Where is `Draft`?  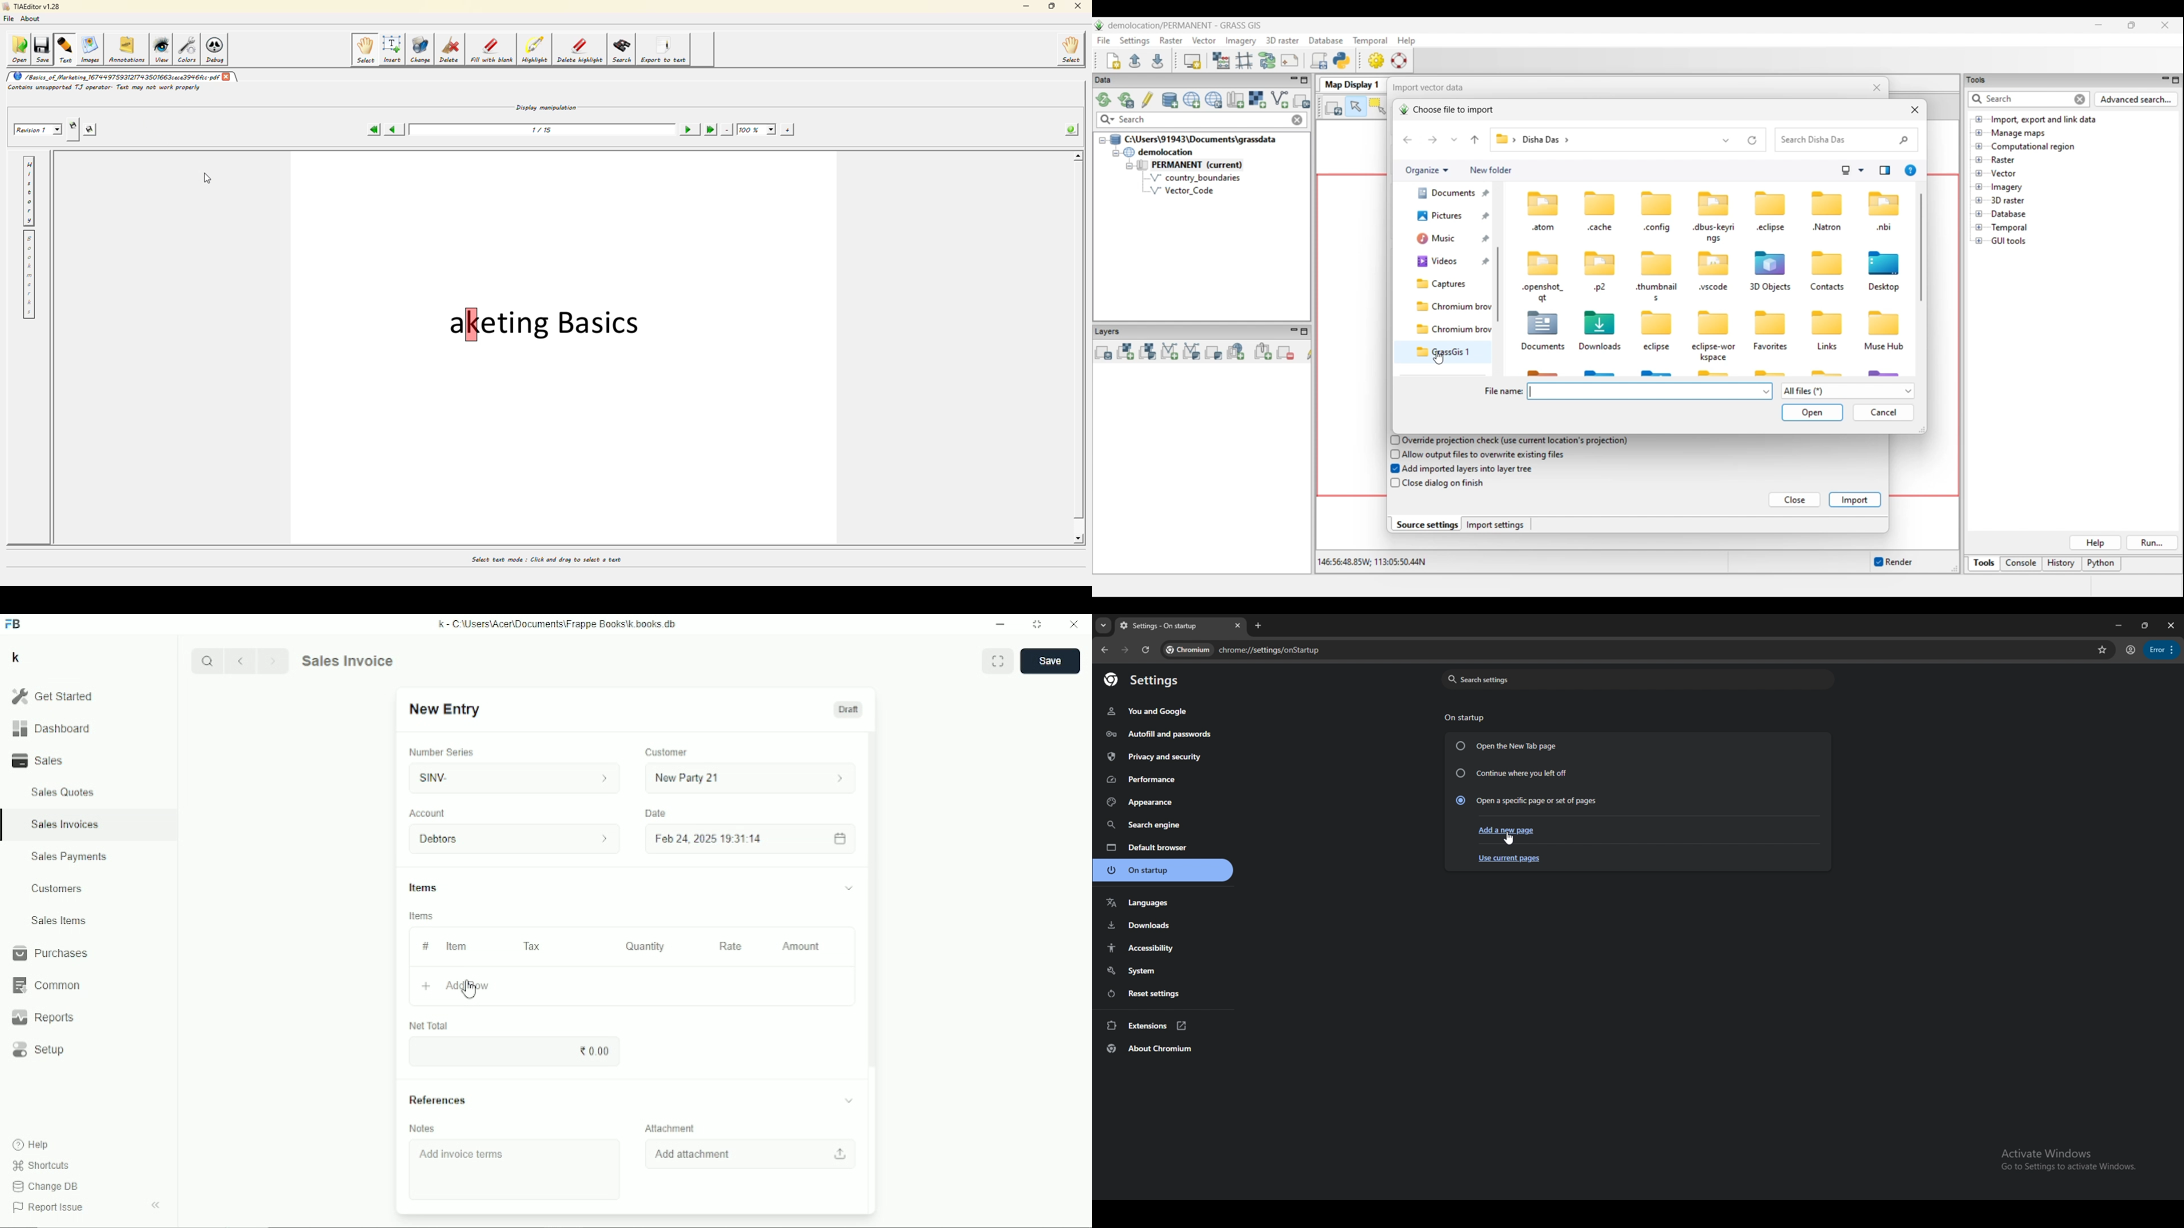 Draft is located at coordinates (848, 709).